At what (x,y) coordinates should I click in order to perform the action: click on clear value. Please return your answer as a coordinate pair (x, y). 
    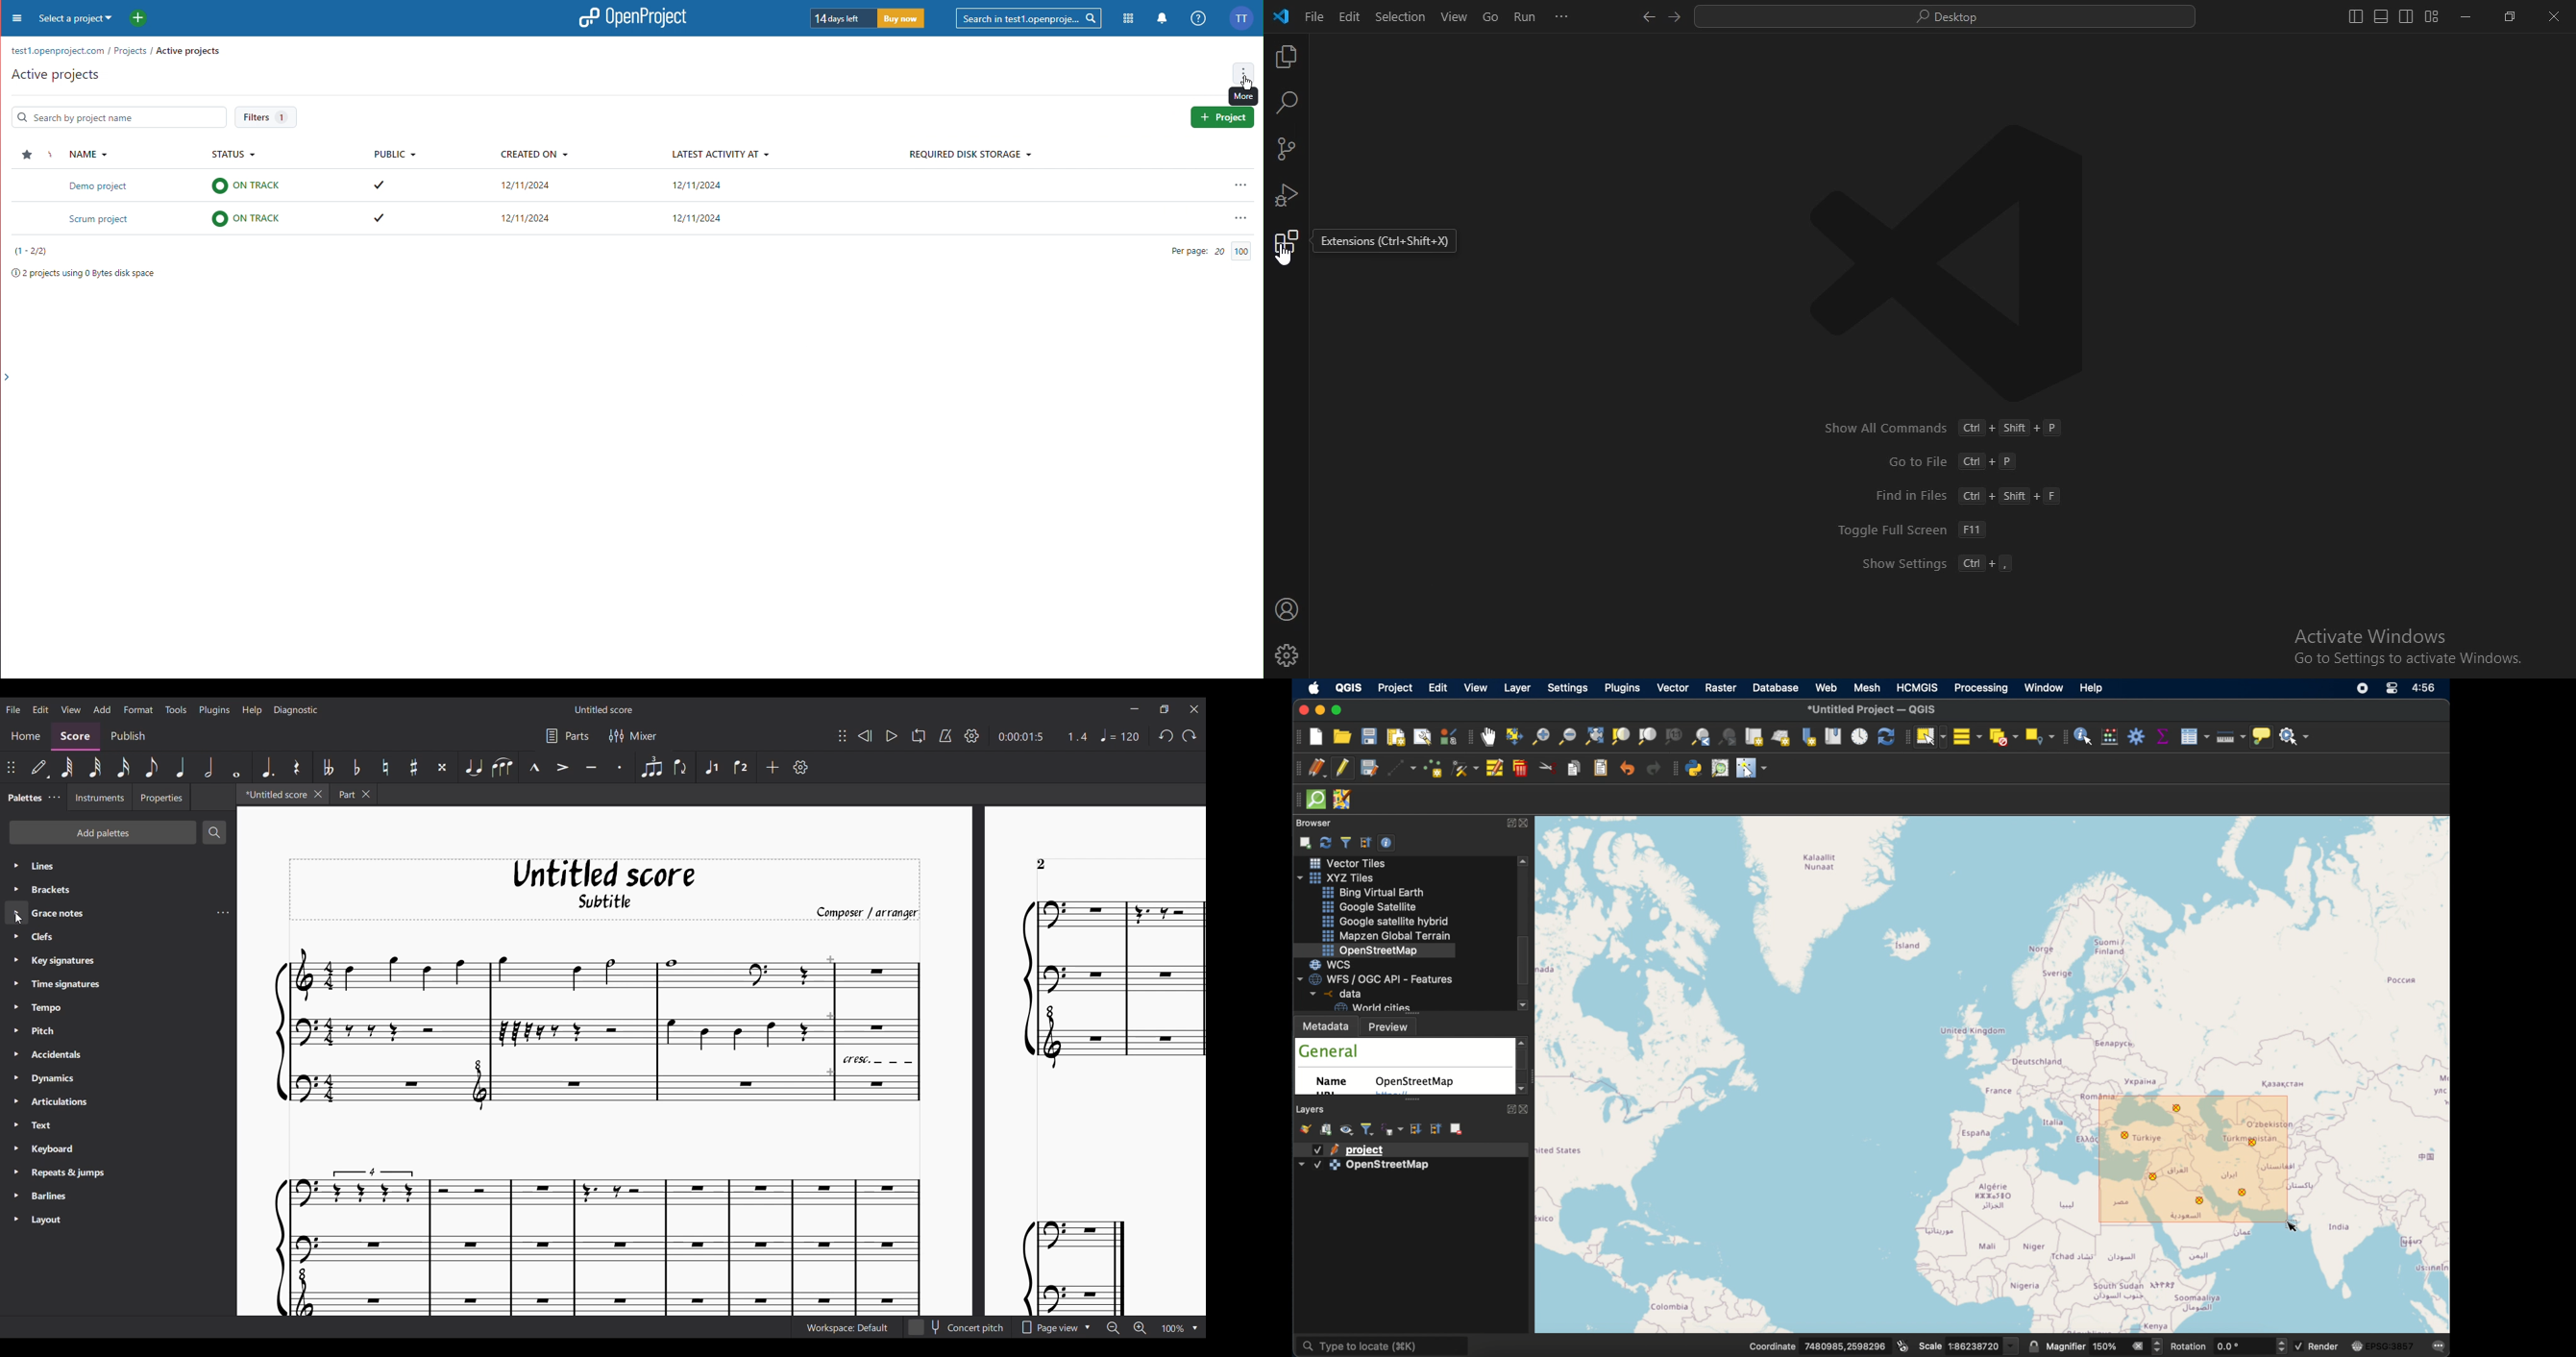
    Looking at the image, I should click on (2137, 1345).